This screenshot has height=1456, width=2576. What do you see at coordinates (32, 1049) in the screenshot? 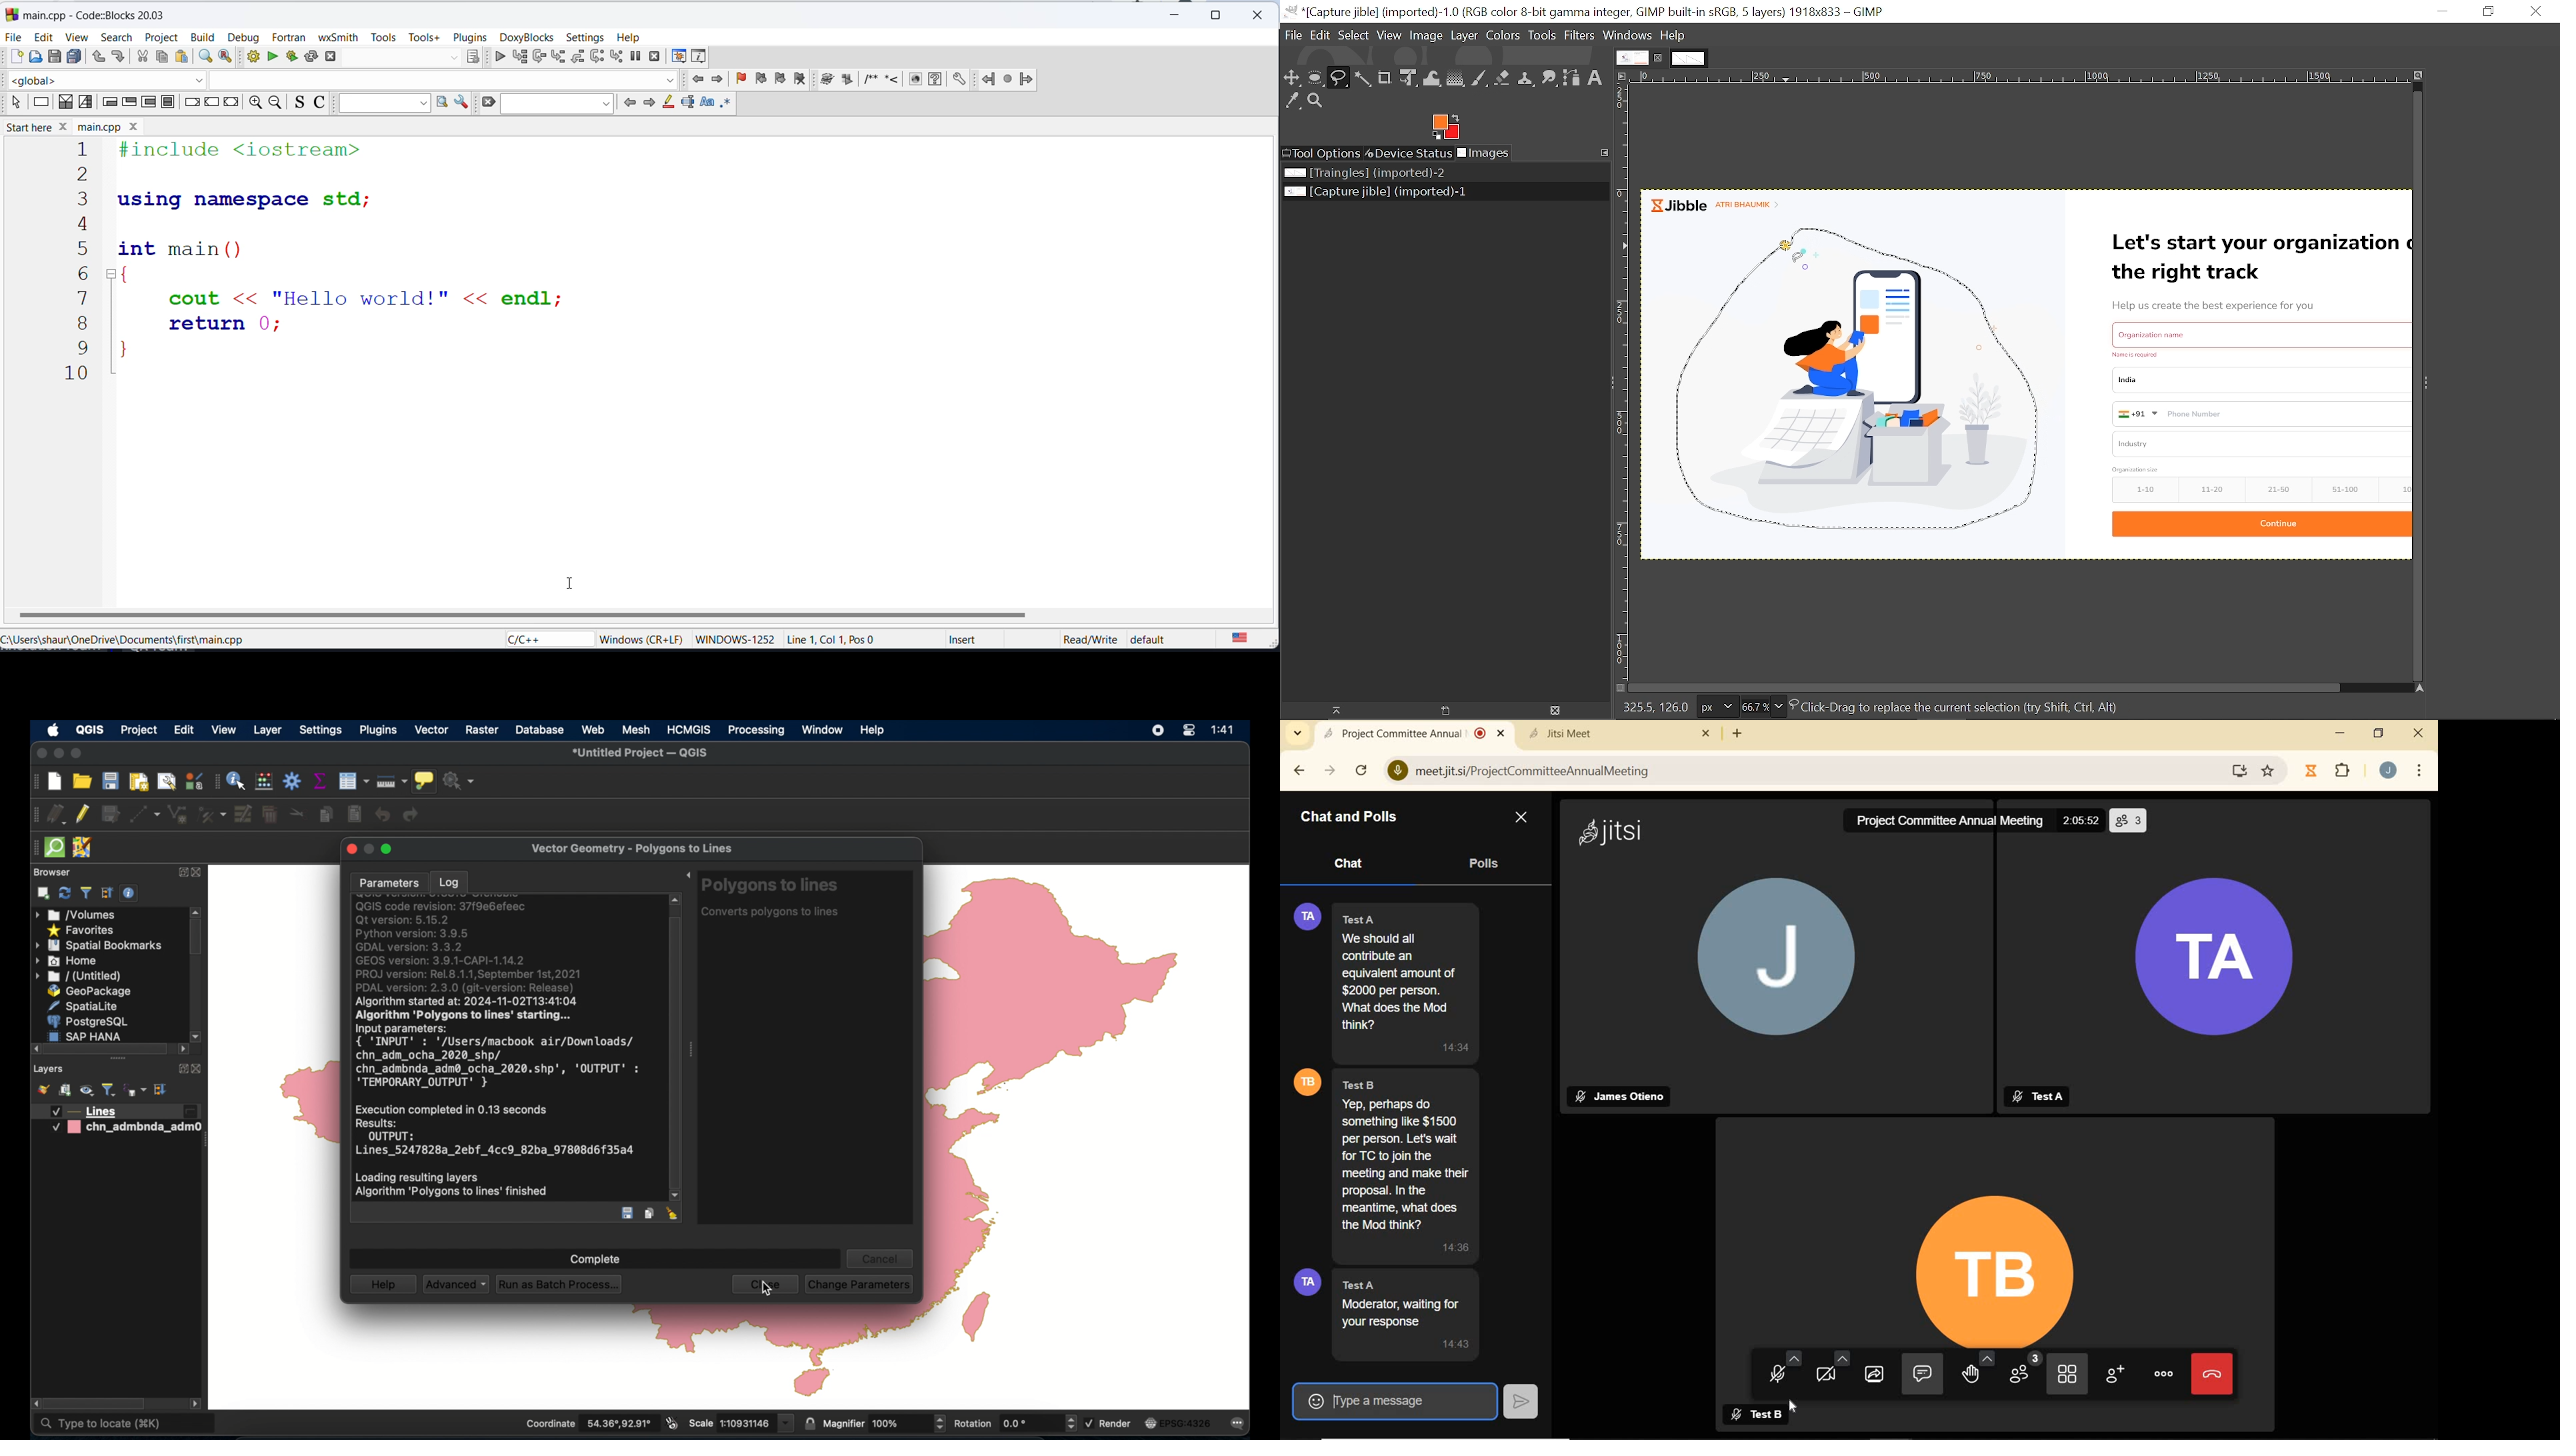
I see `scroll left arrow` at bounding box center [32, 1049].